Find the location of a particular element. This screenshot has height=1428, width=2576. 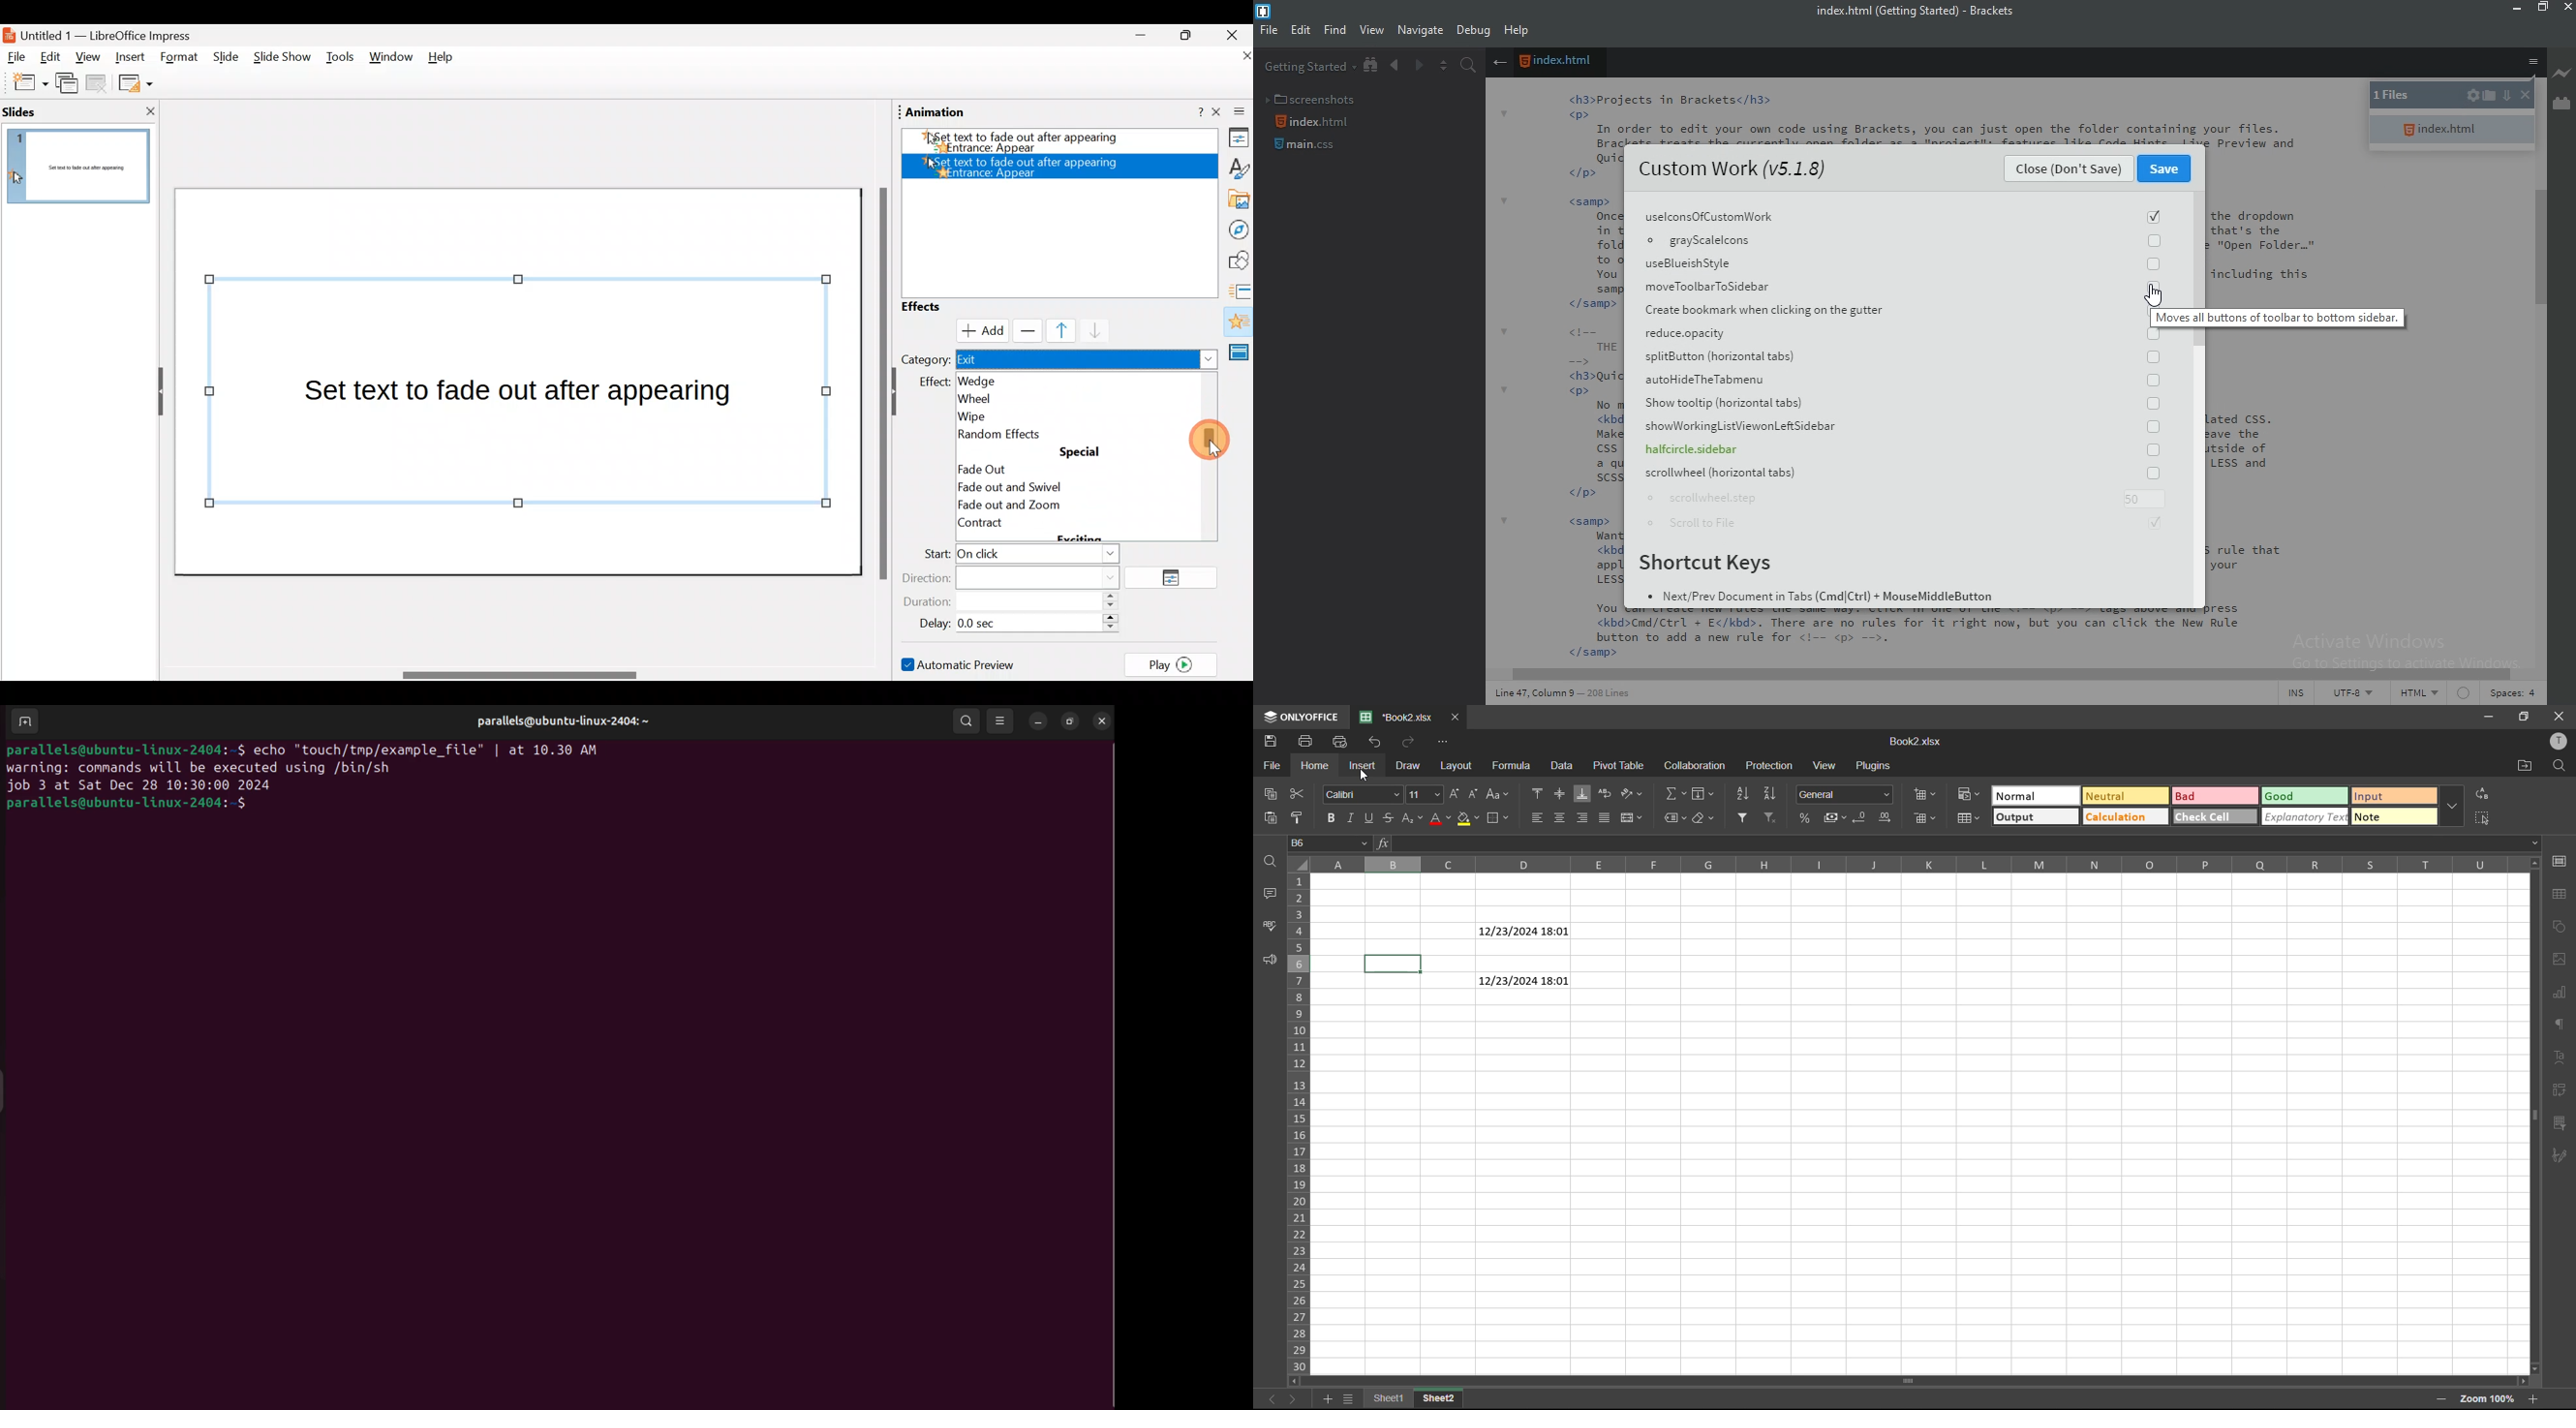

search is located at coordinates (967, 722).